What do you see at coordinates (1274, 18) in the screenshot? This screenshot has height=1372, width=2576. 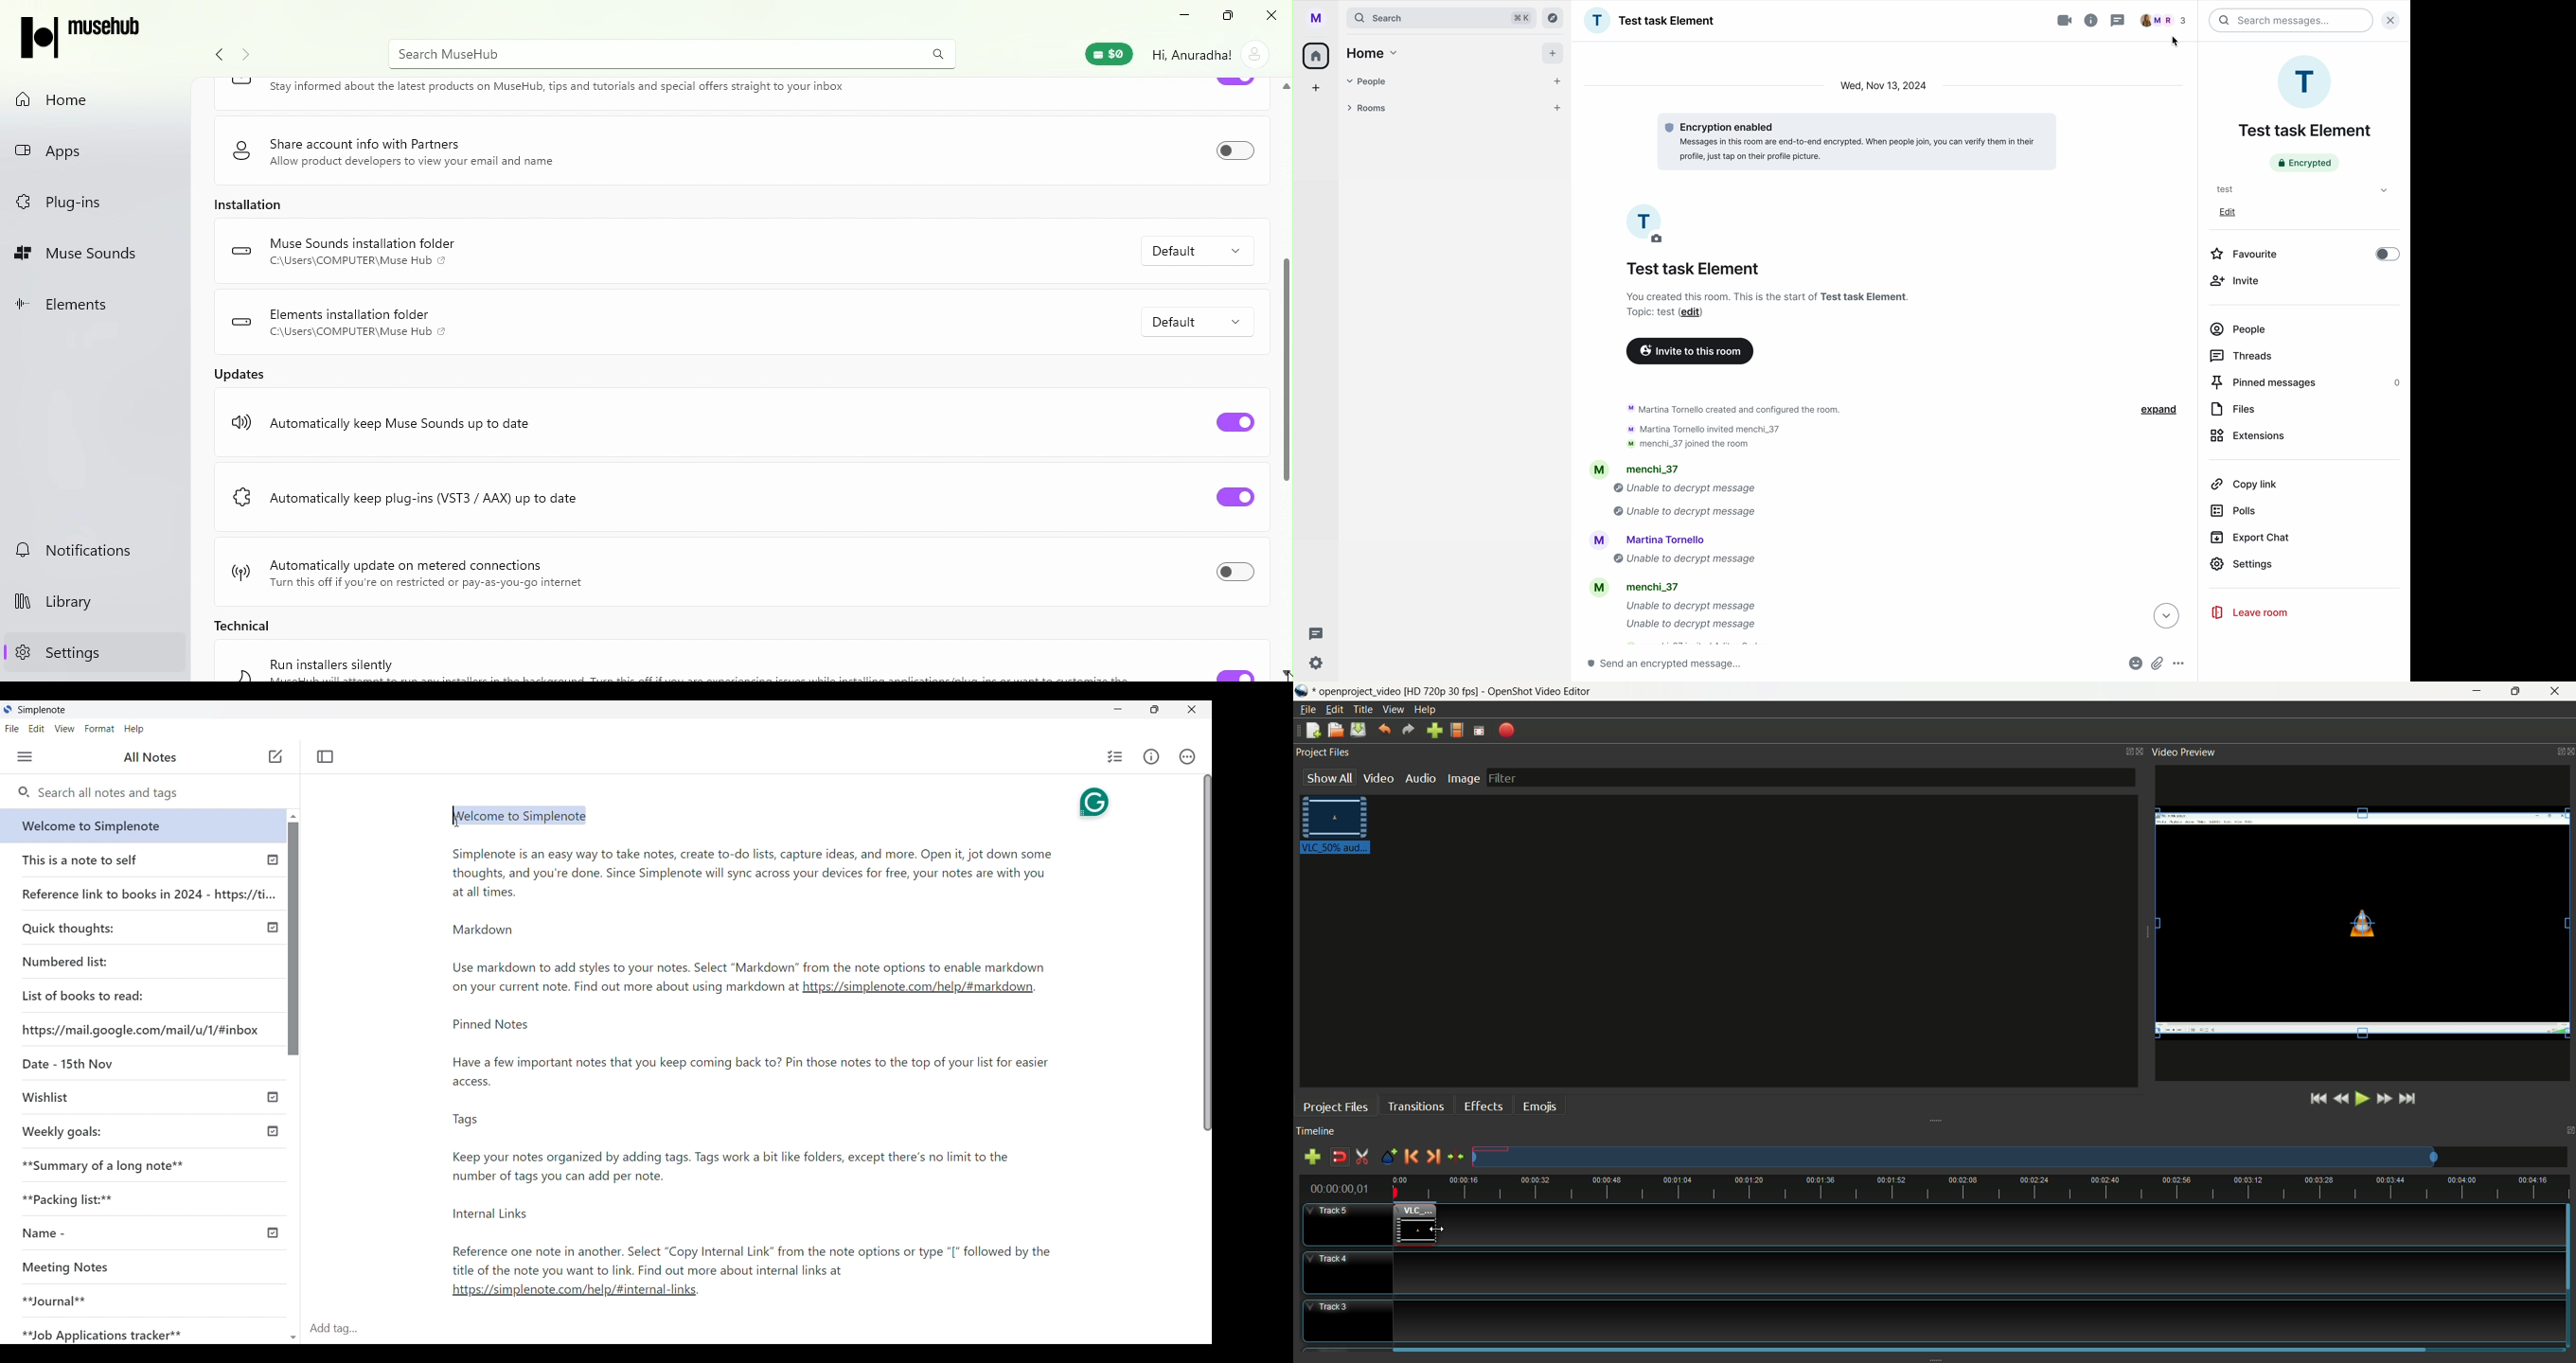 I see `Close` at bounding box center [1274, 18].